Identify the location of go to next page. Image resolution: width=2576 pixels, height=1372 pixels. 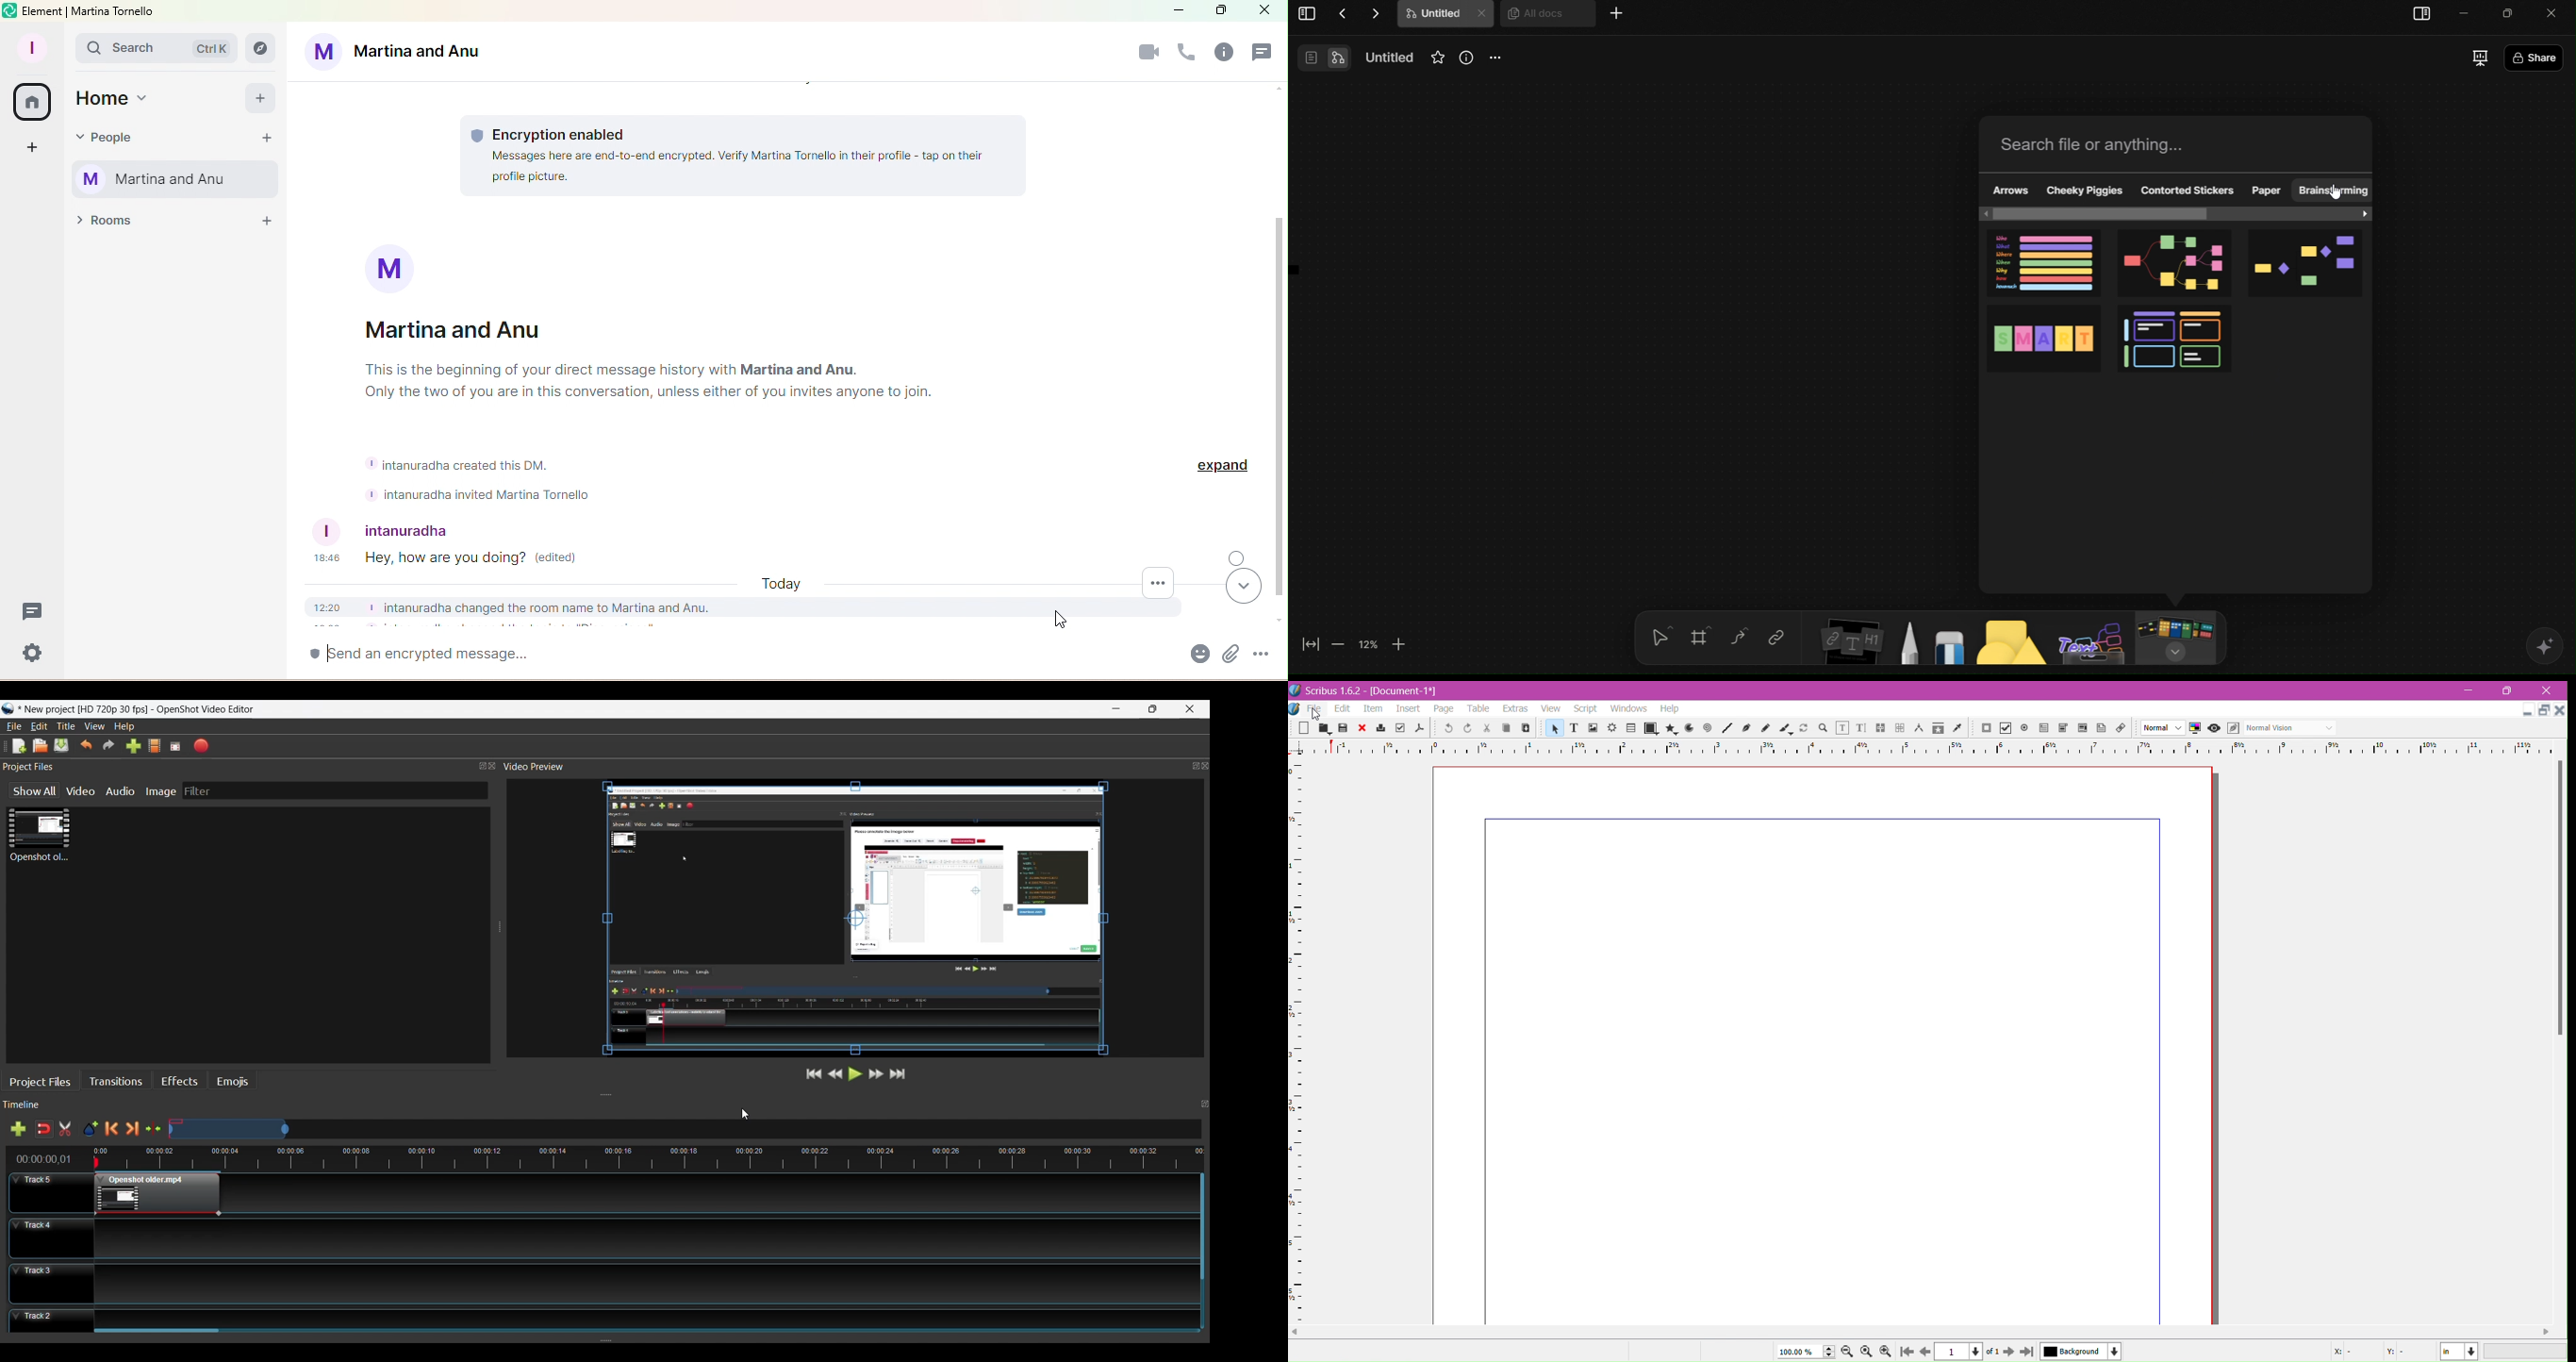
(2009, 1353).